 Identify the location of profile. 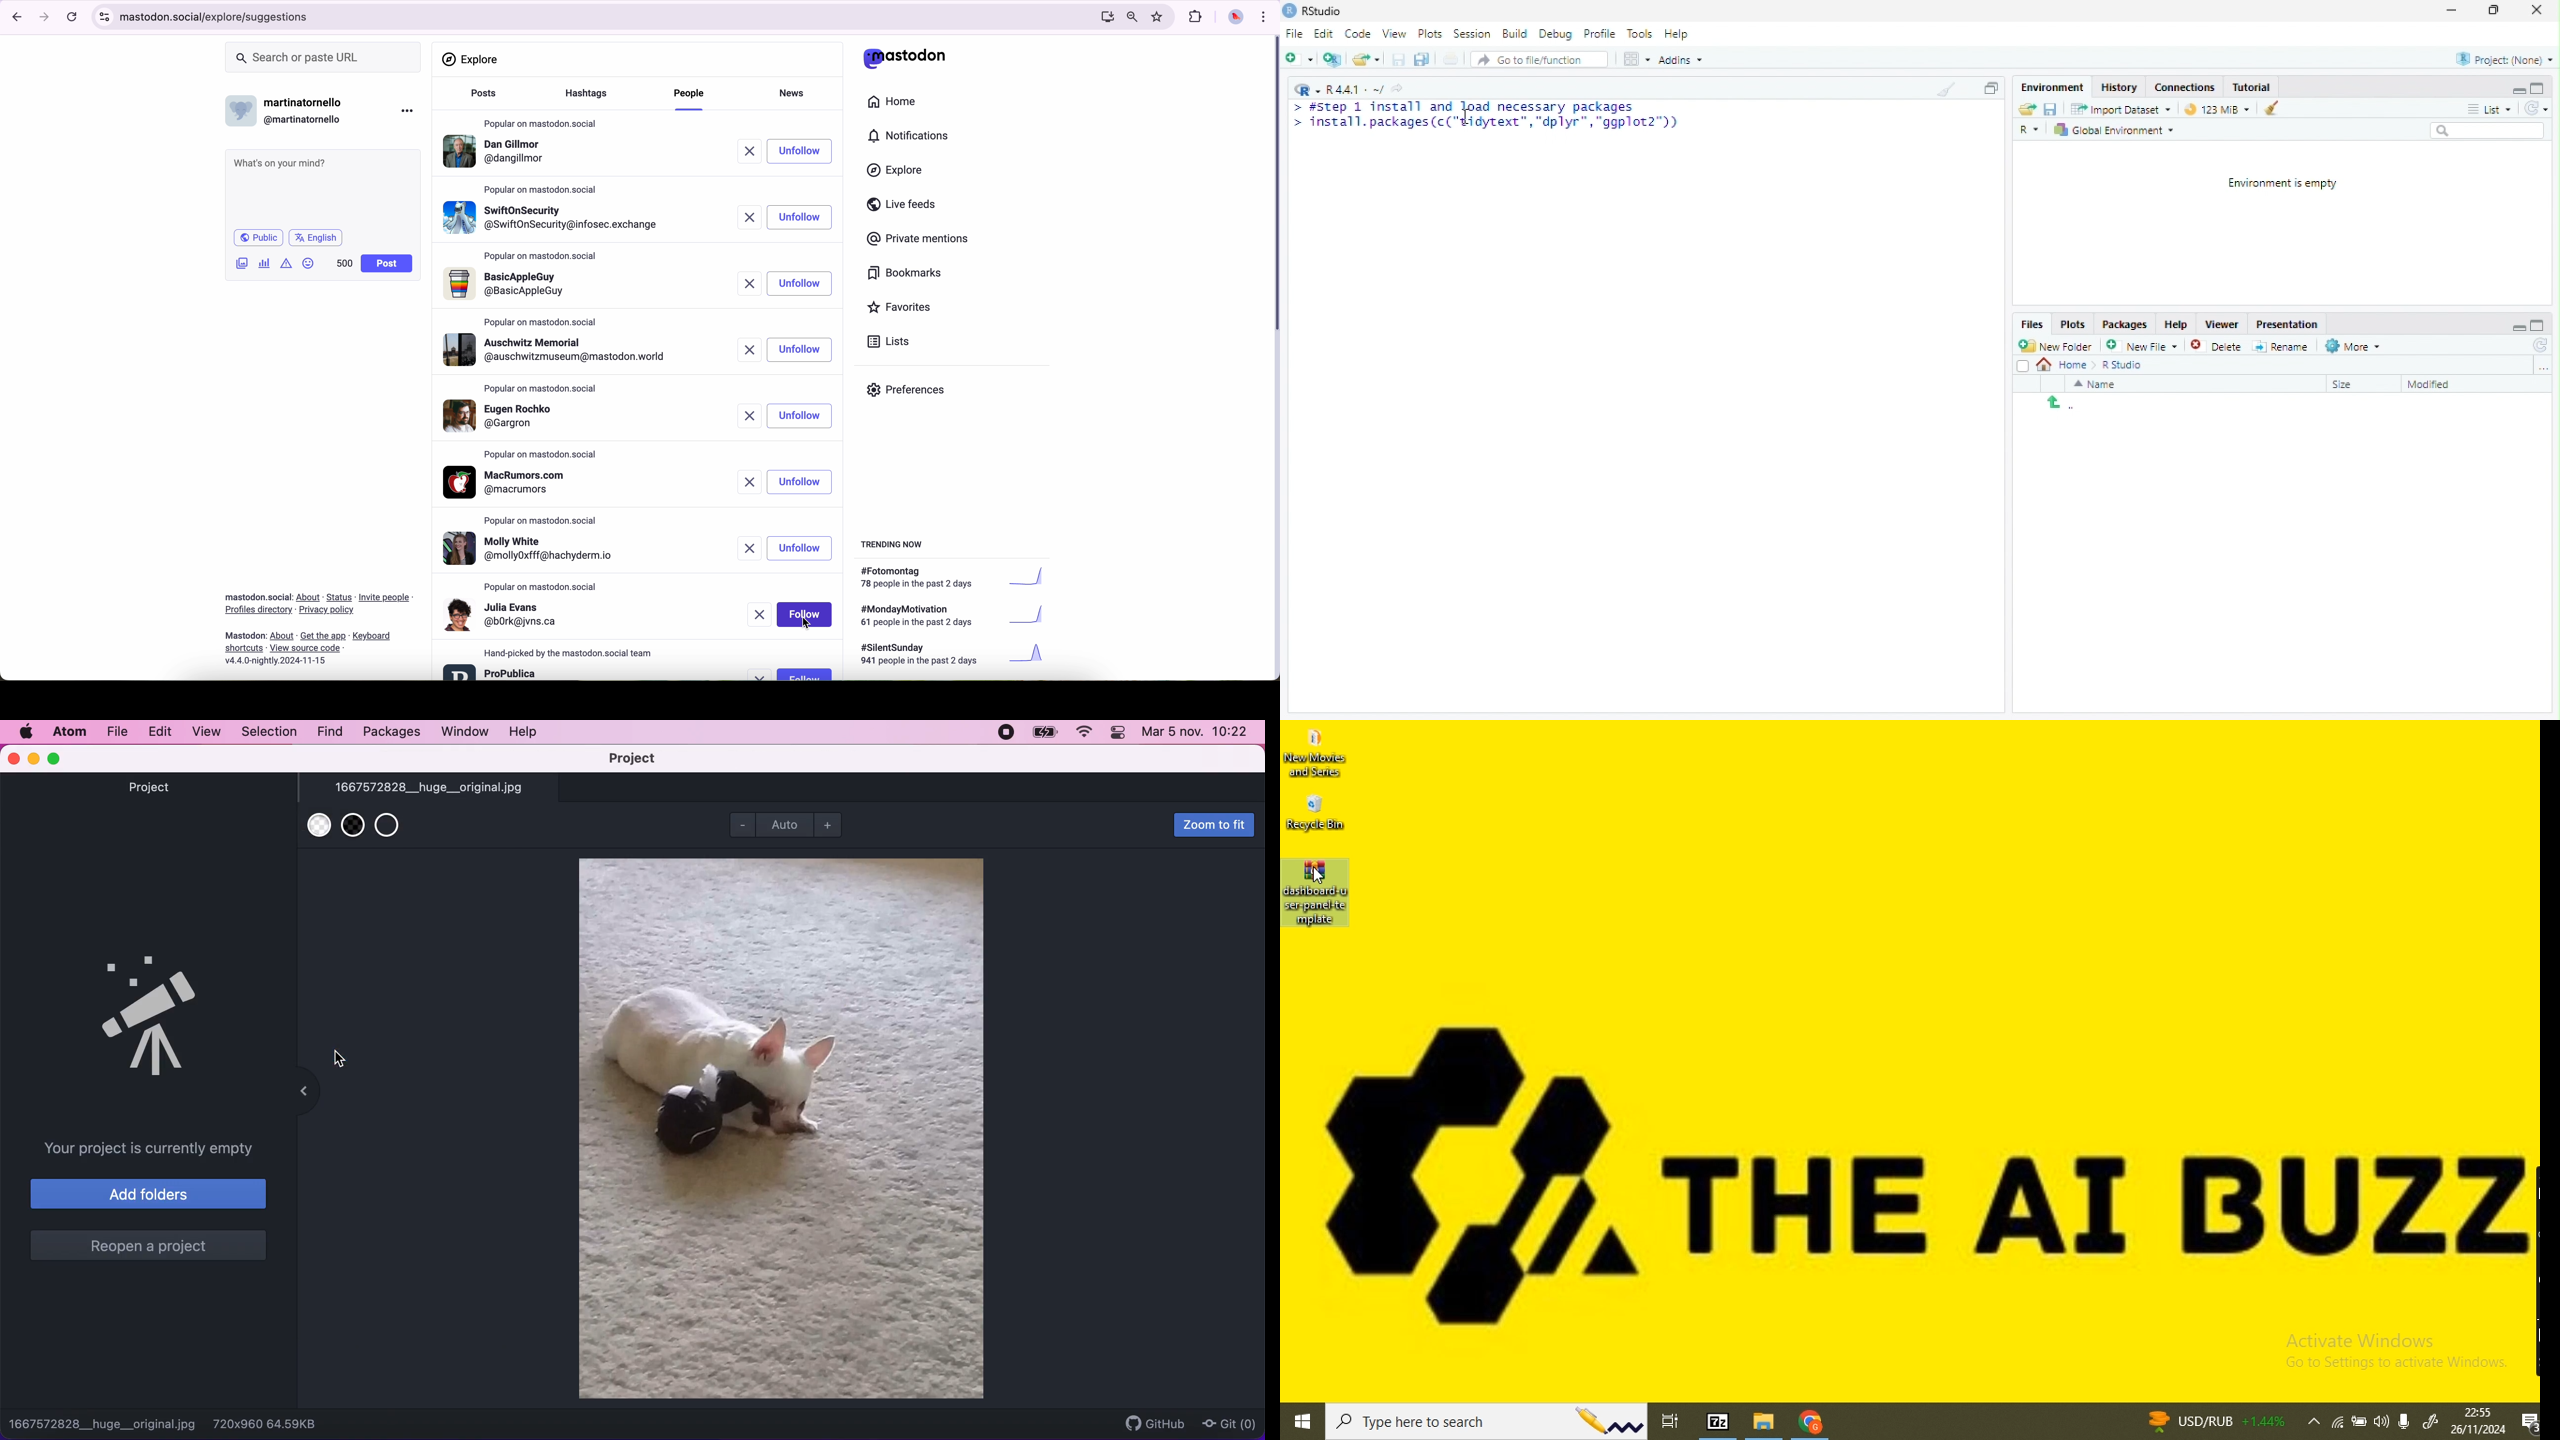
(561, 350).